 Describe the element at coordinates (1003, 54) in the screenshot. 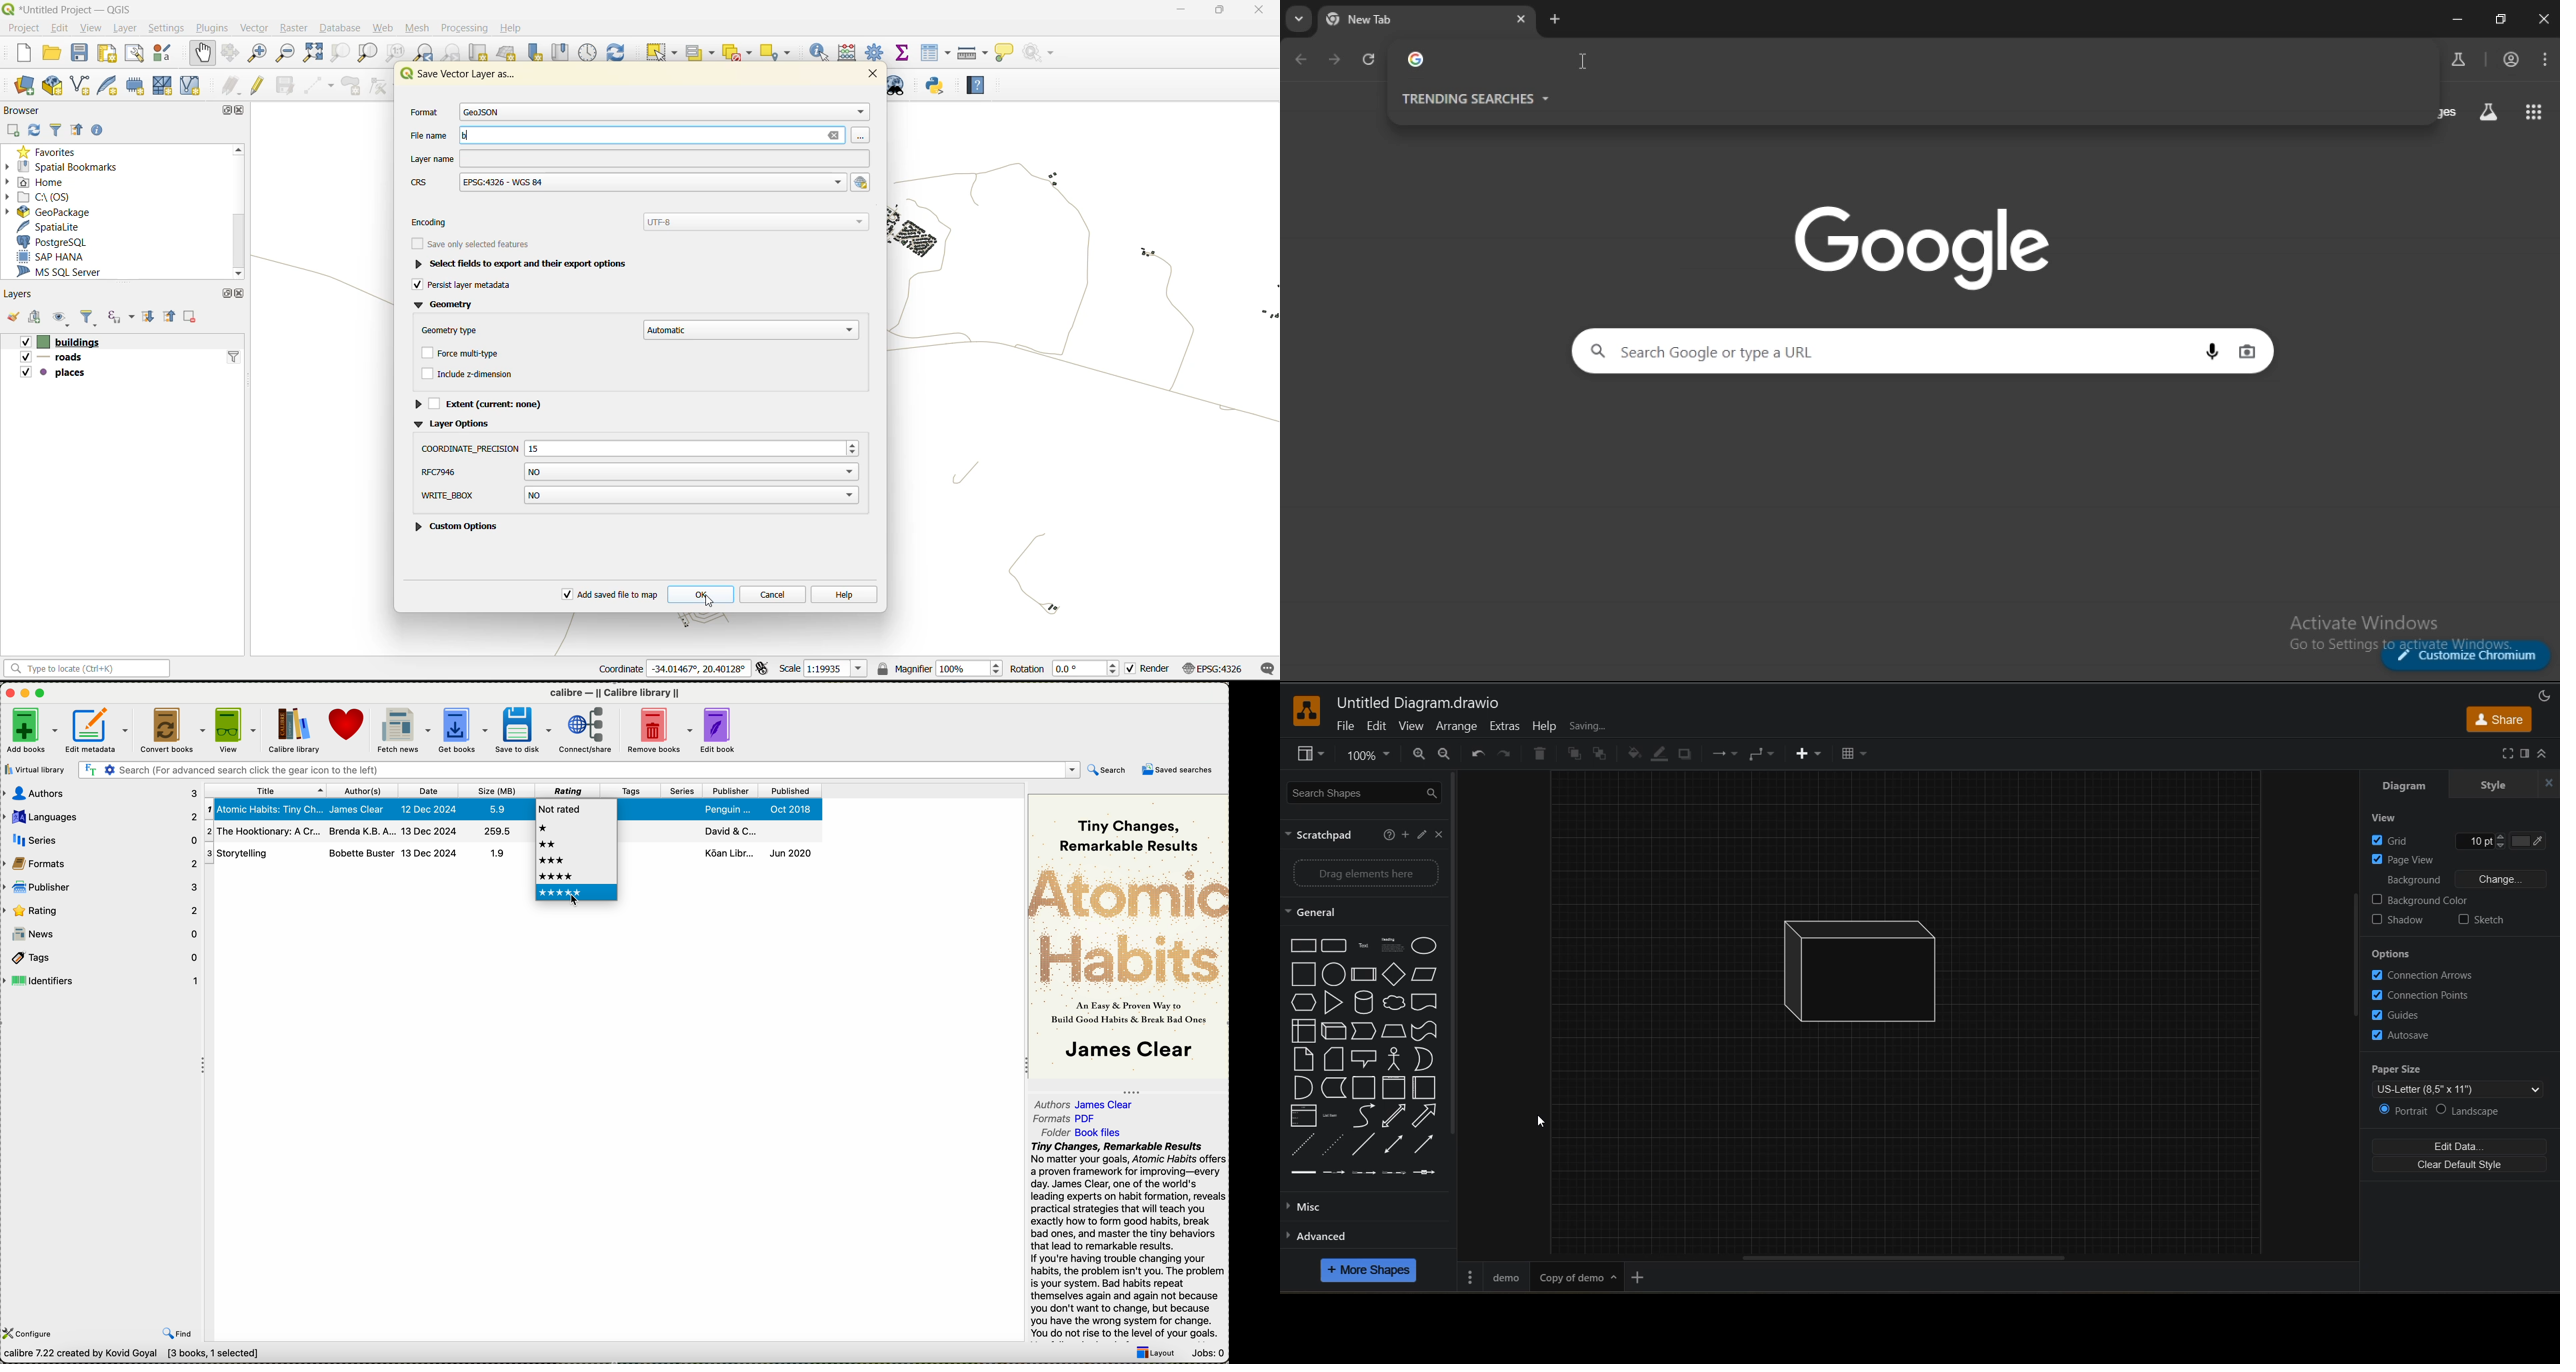

I see `show tips` at that location.